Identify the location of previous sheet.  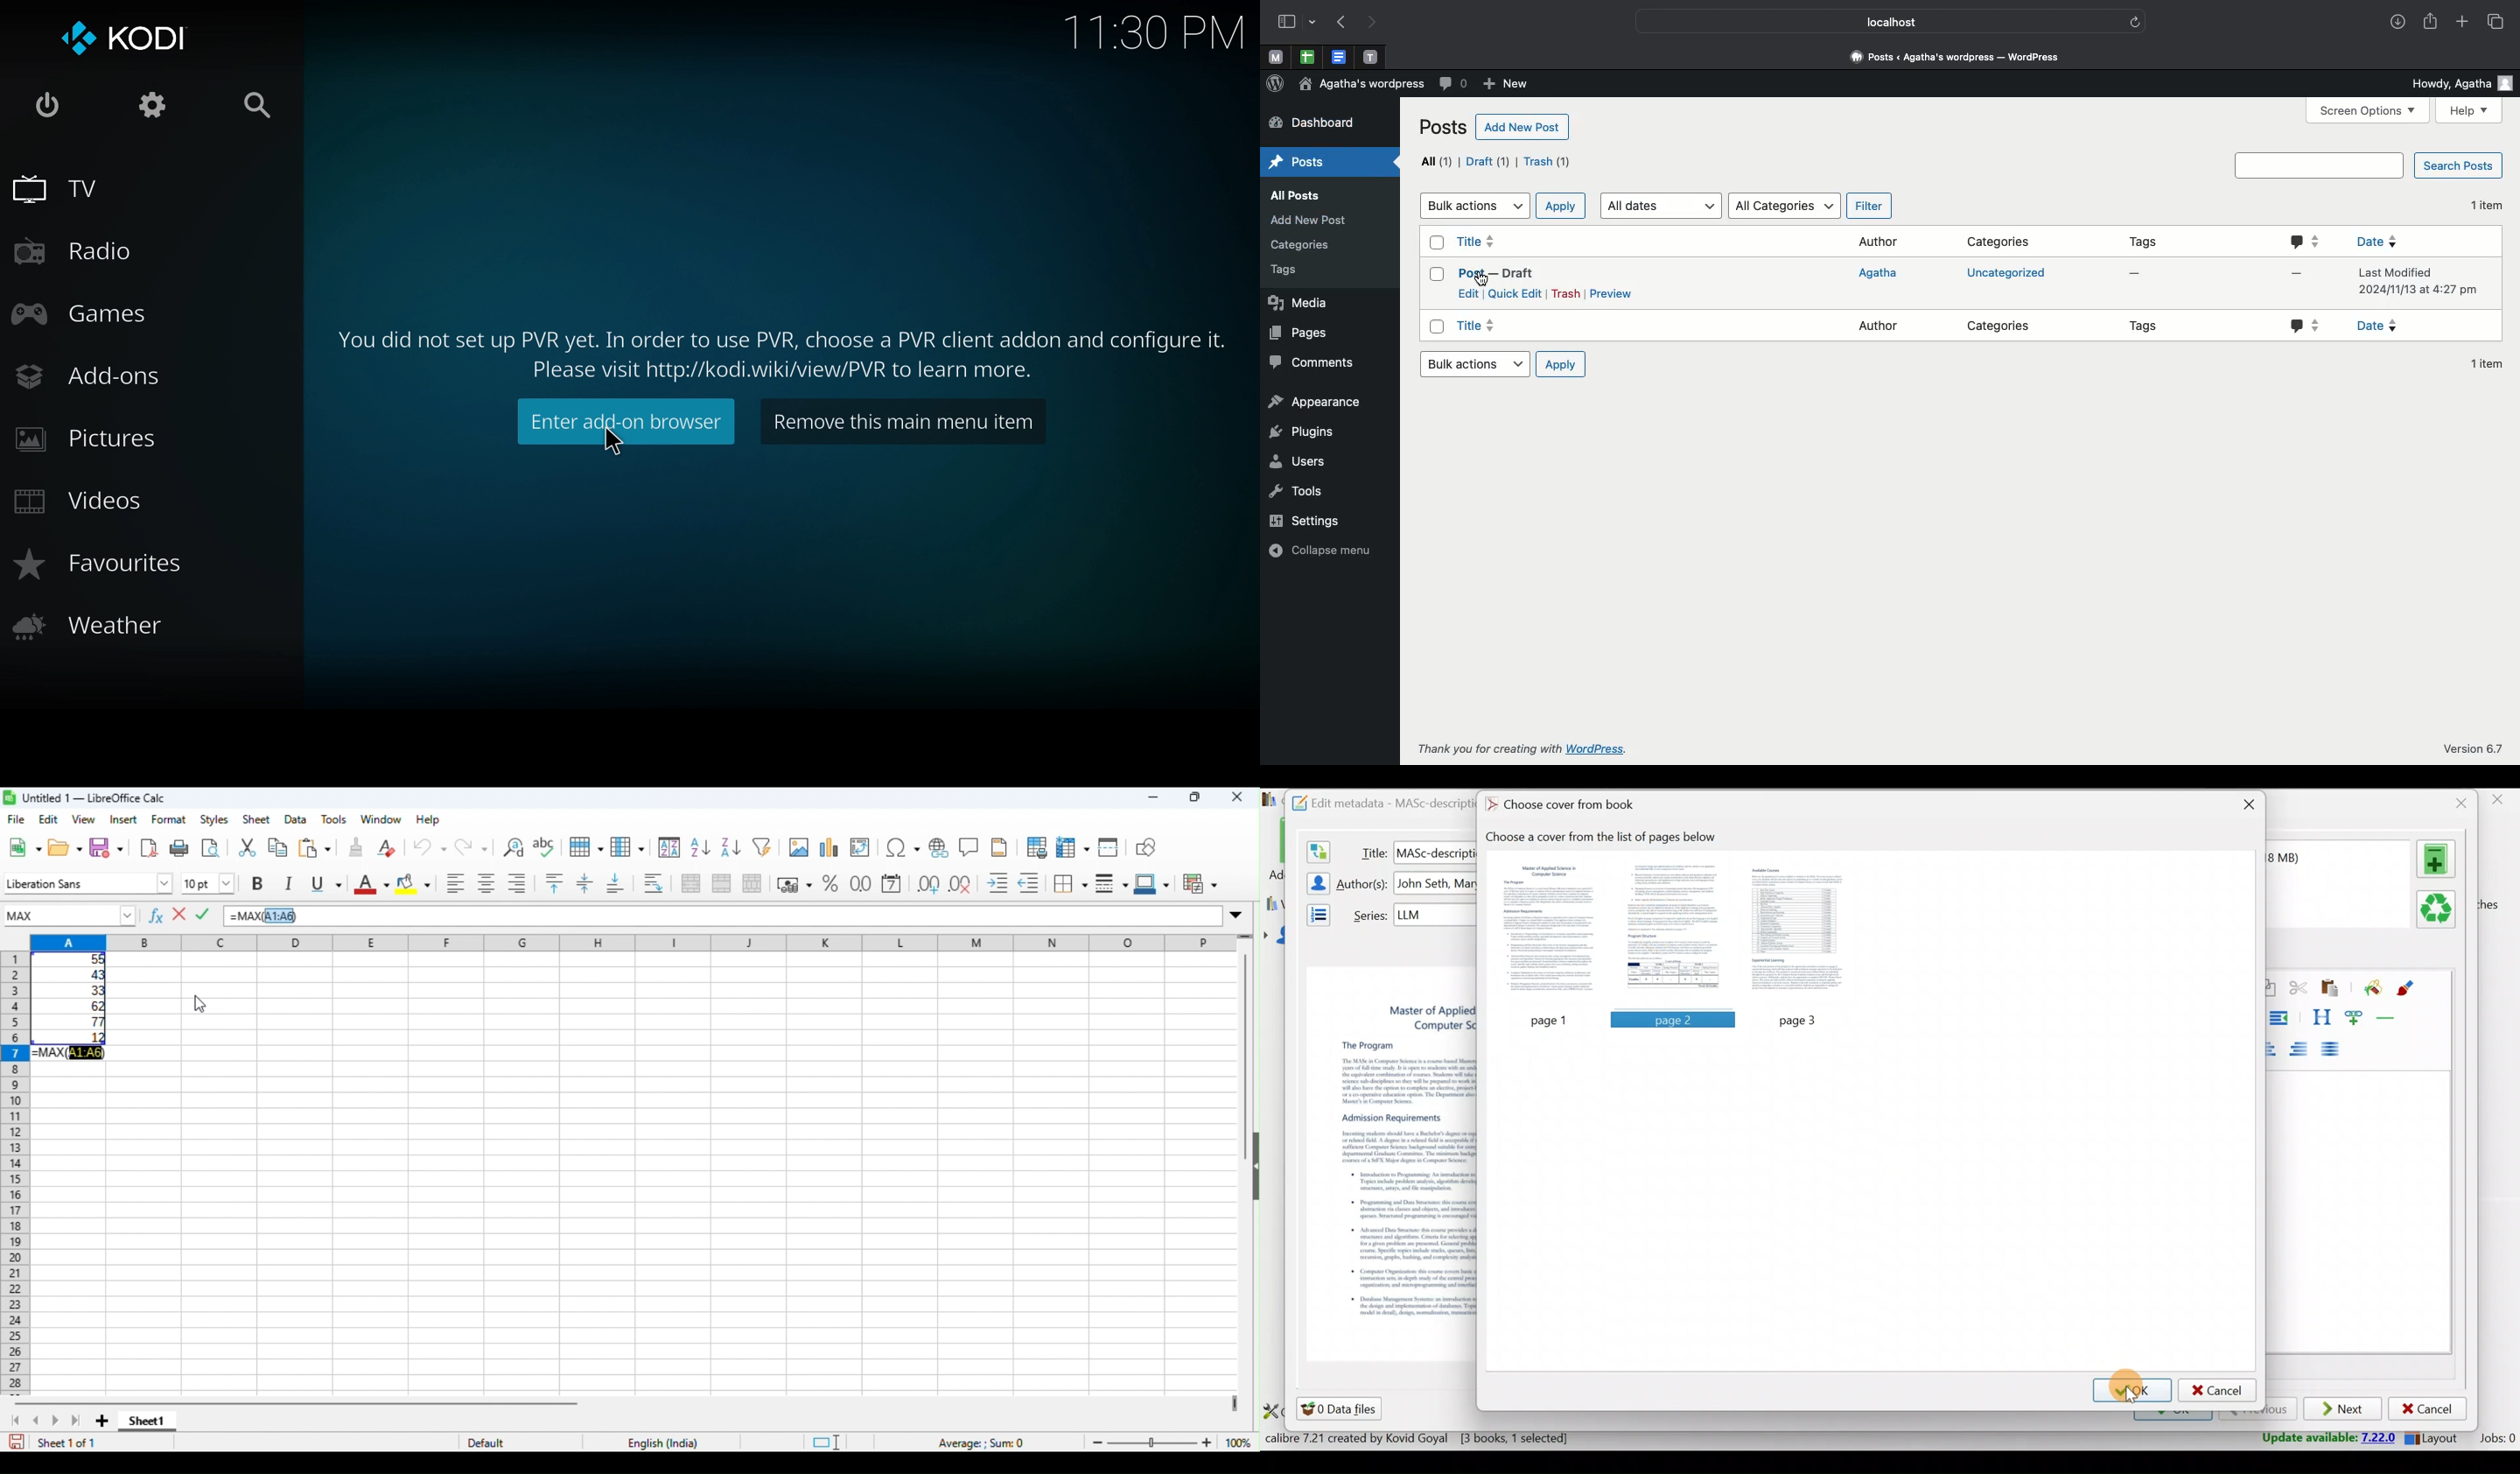
(38, 1421).